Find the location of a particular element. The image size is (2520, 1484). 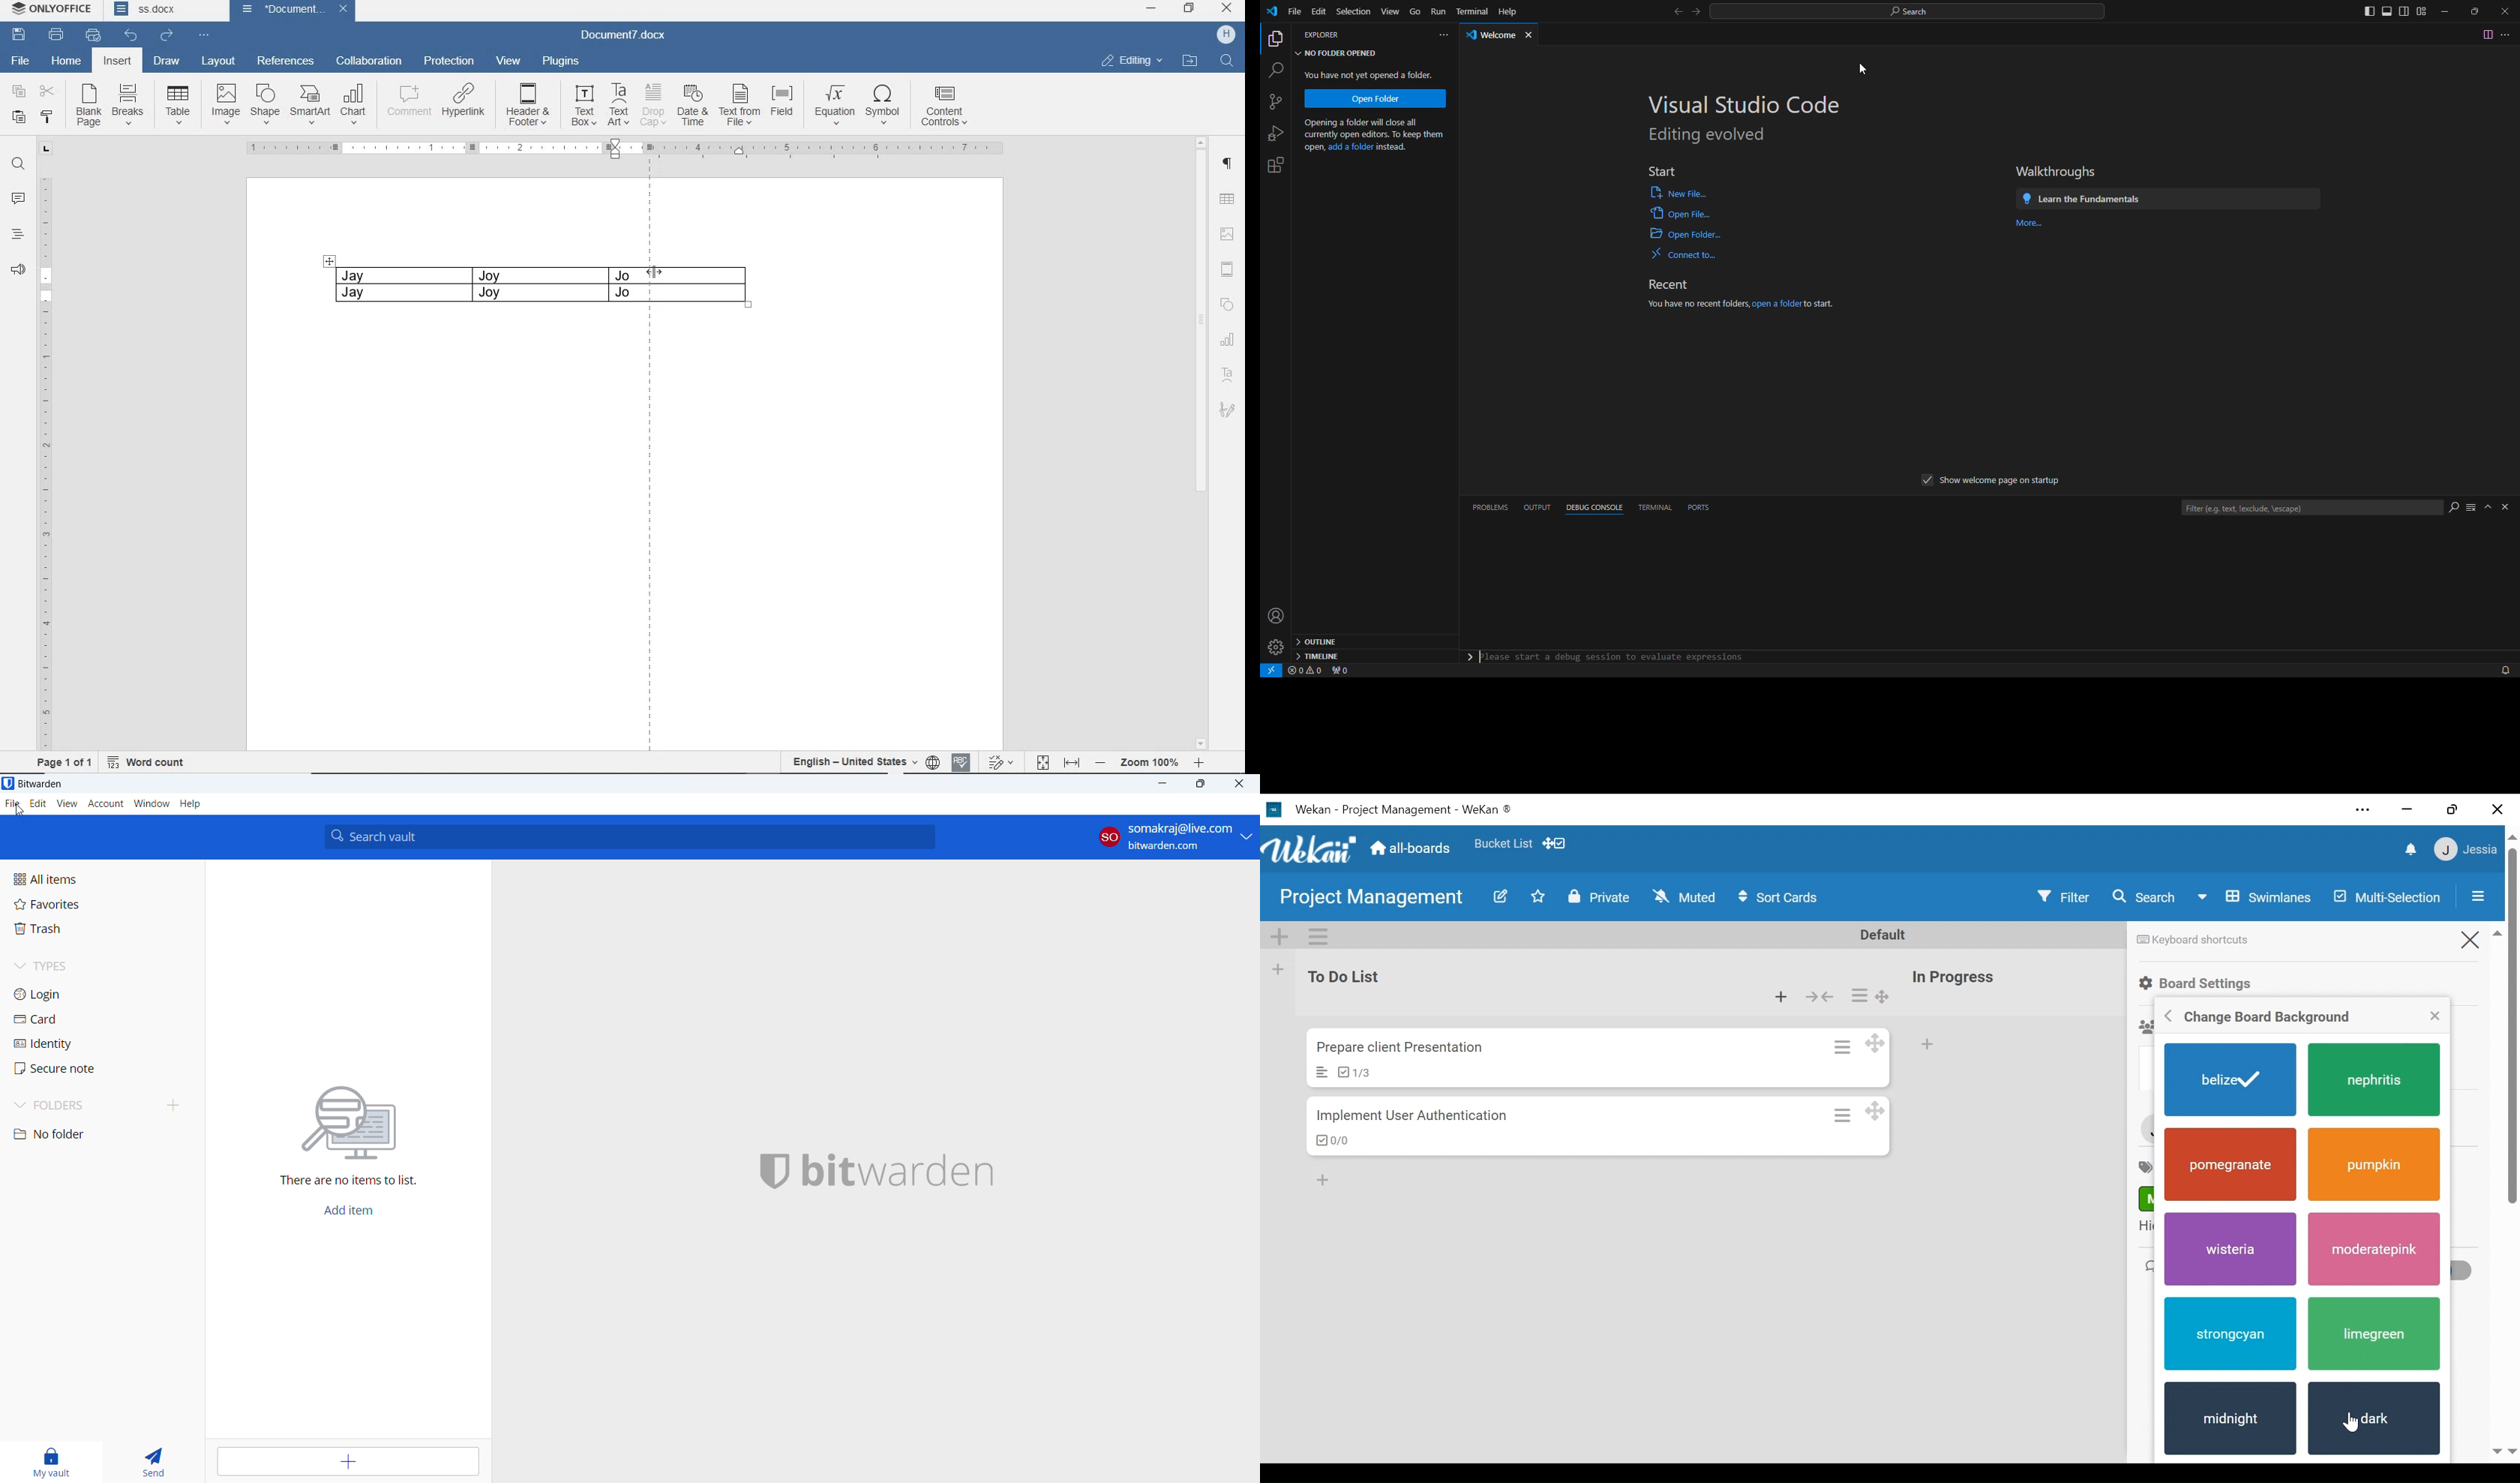

MINIMIZE is located at coordinates (1151, 8).